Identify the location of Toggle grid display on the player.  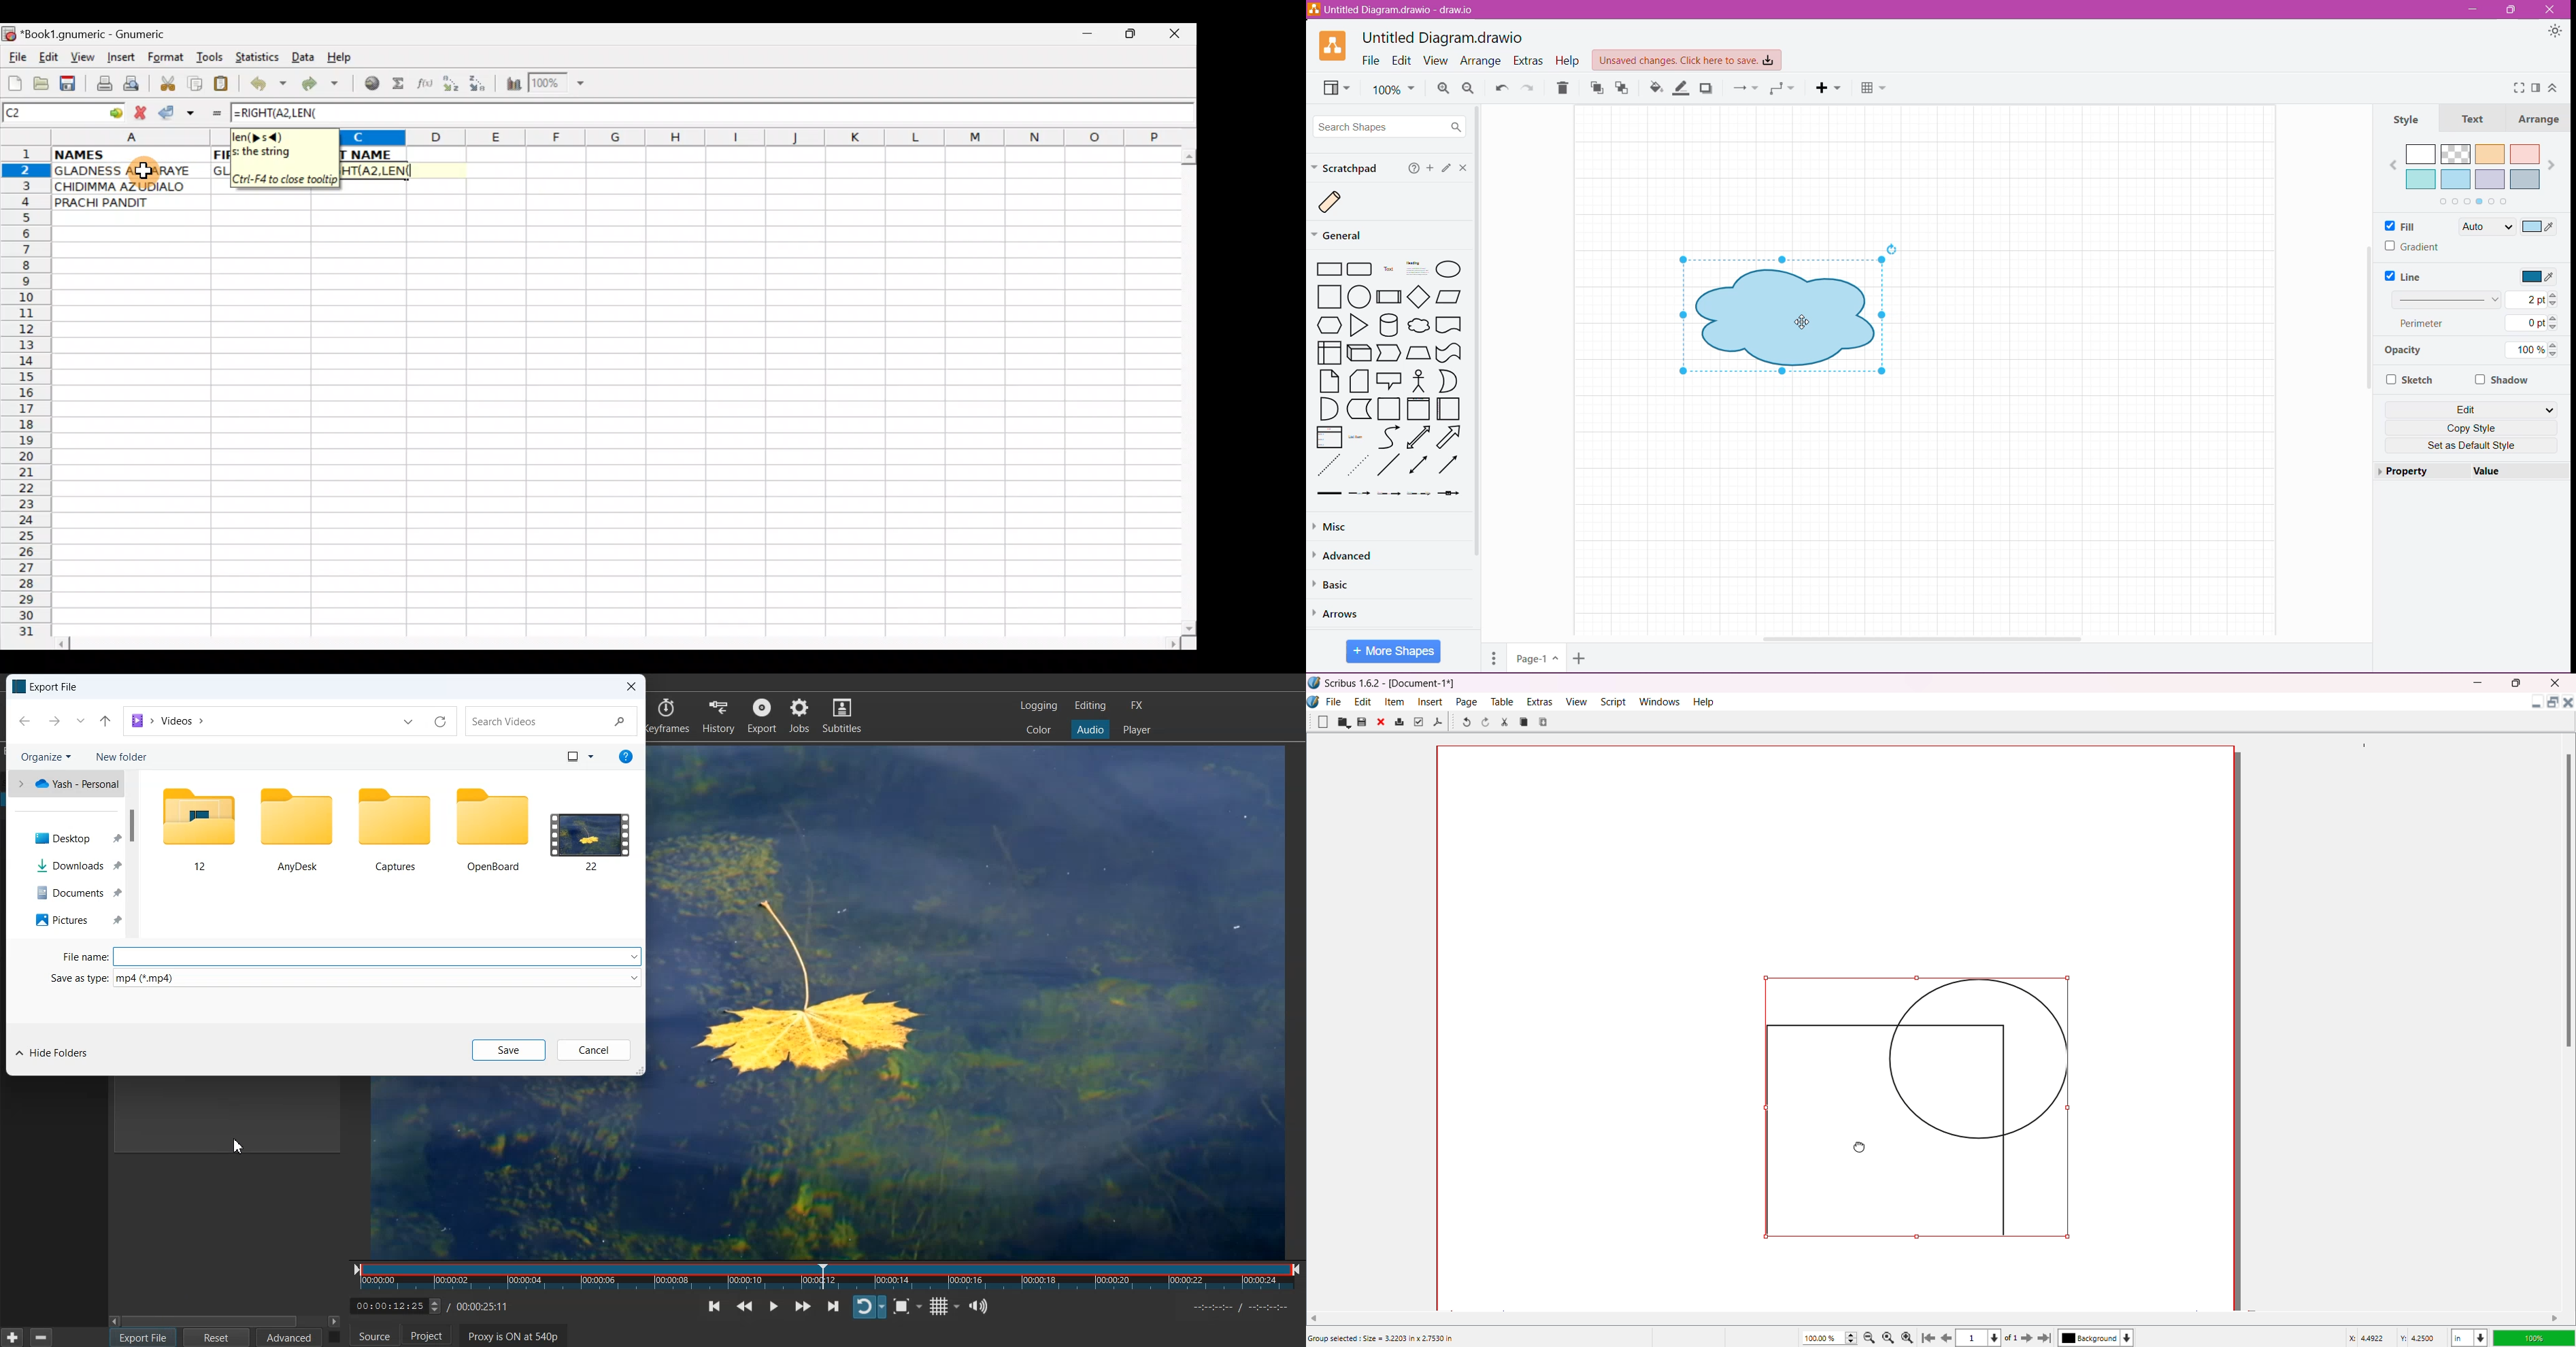
(946, 1306).